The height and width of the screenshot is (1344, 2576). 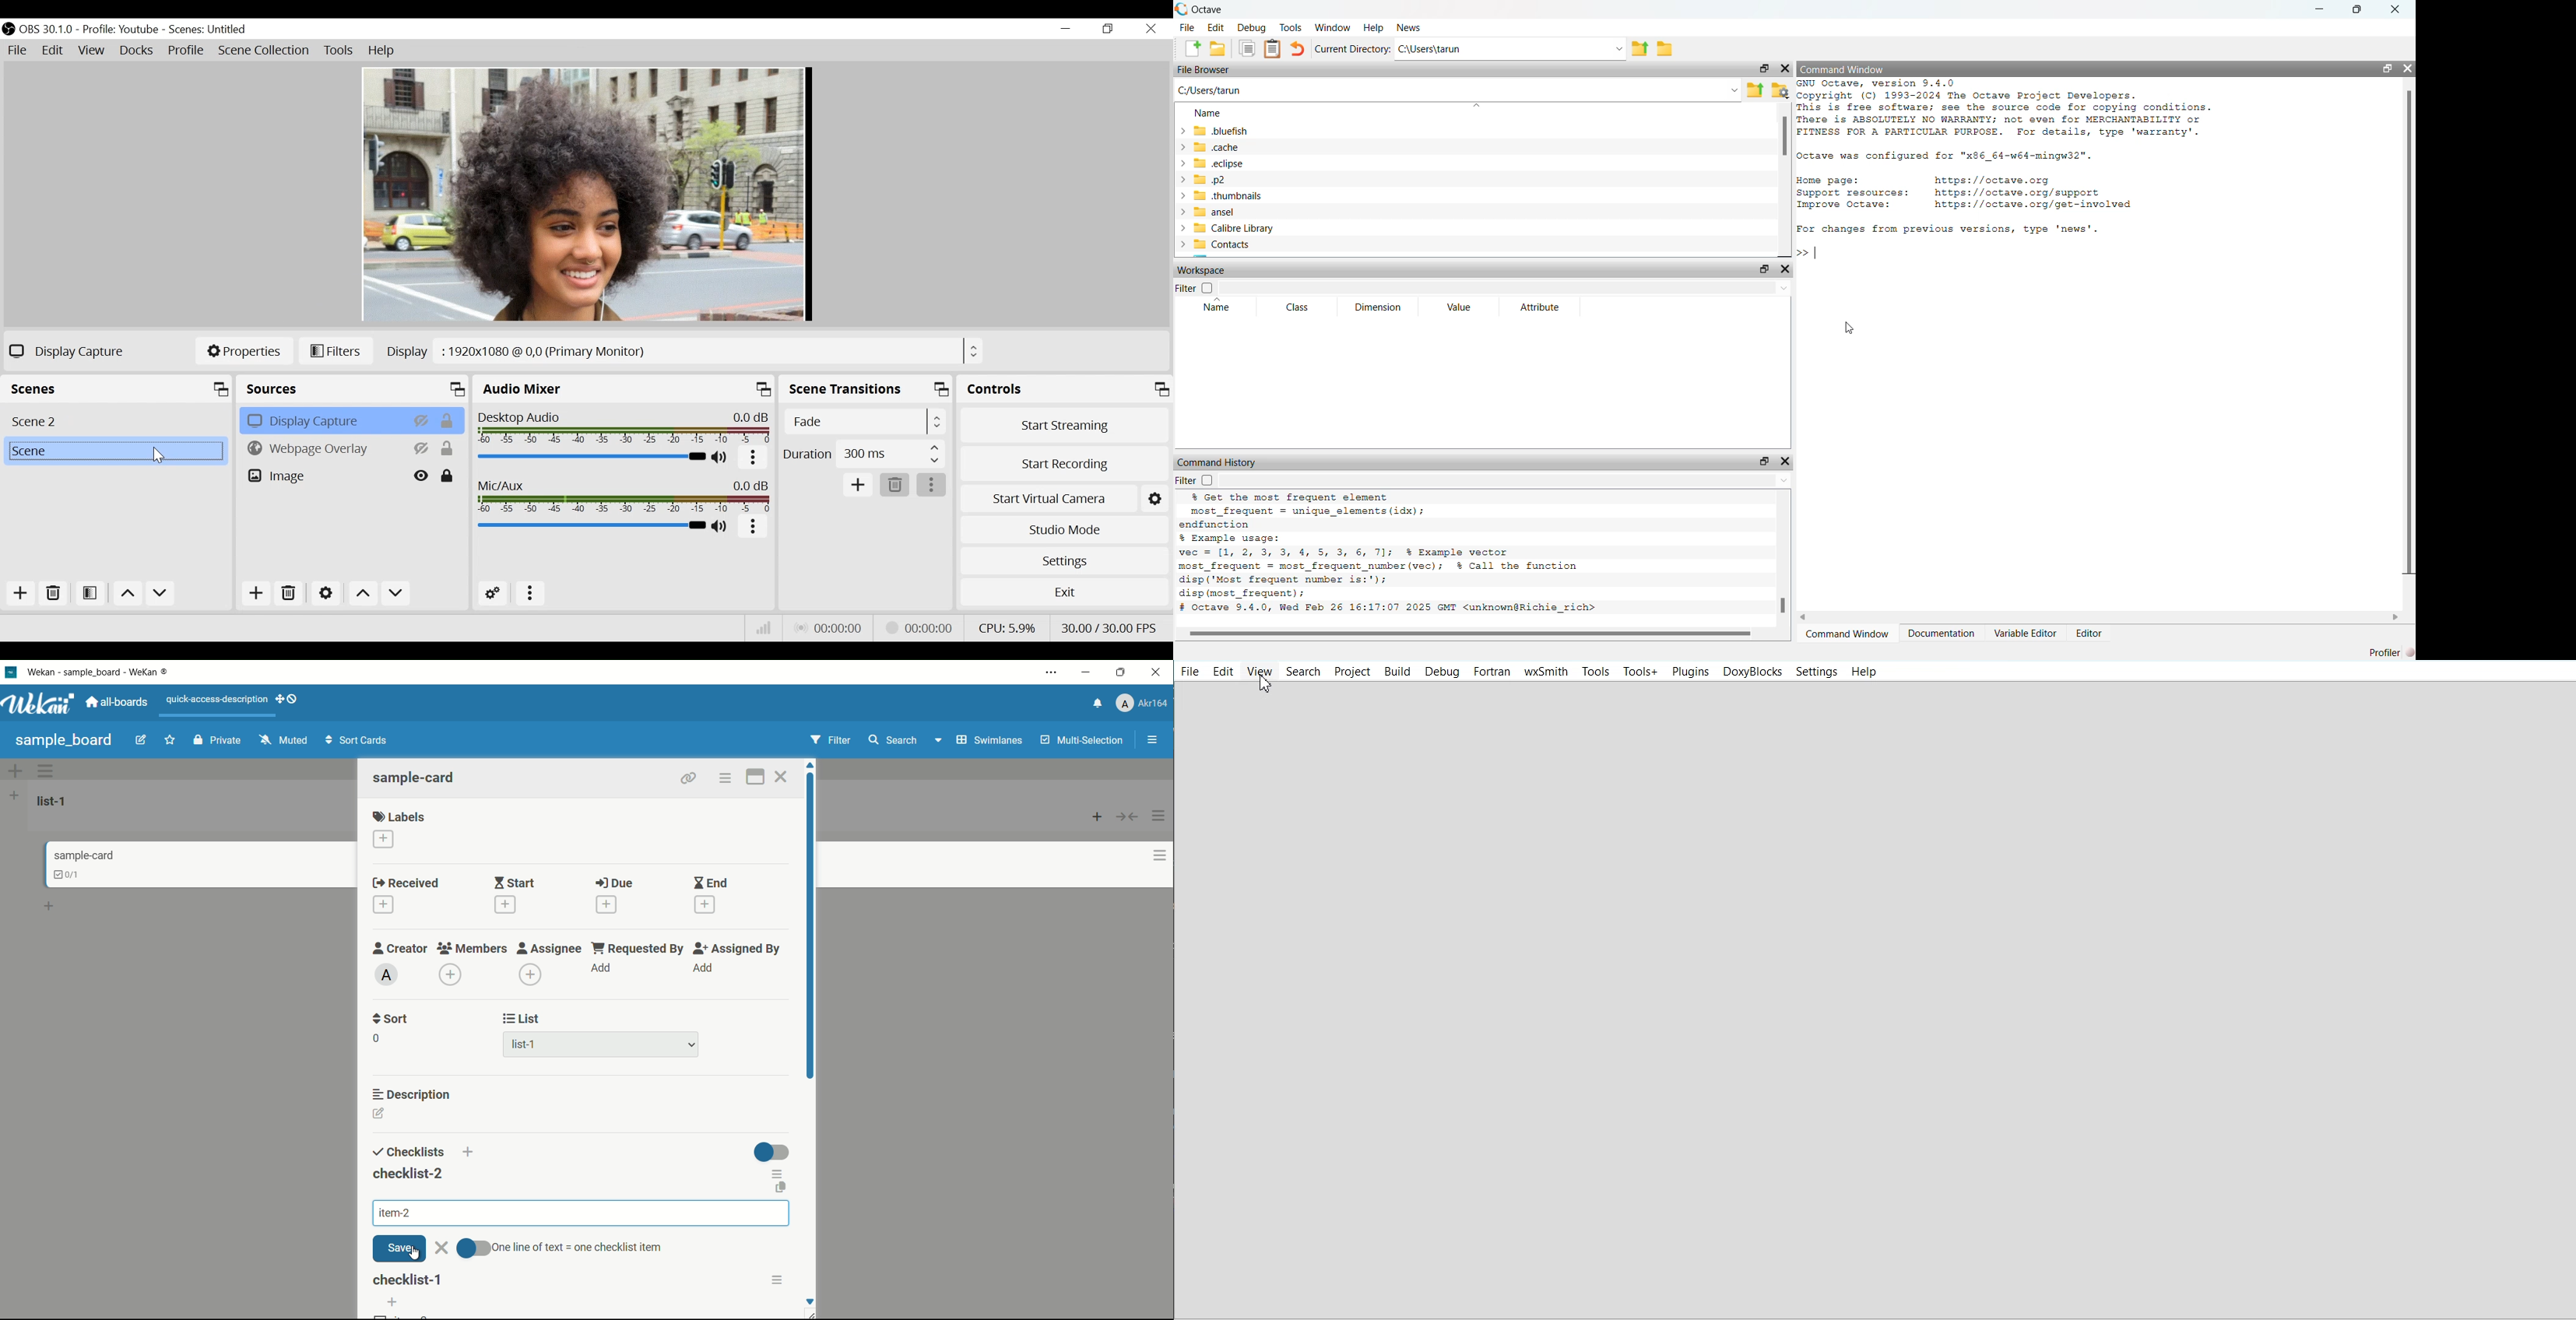 What do you see at coordinates (864, 421) in the screenshot?
I see `Select Scene Transitions ` at bounding box center [864, 421].